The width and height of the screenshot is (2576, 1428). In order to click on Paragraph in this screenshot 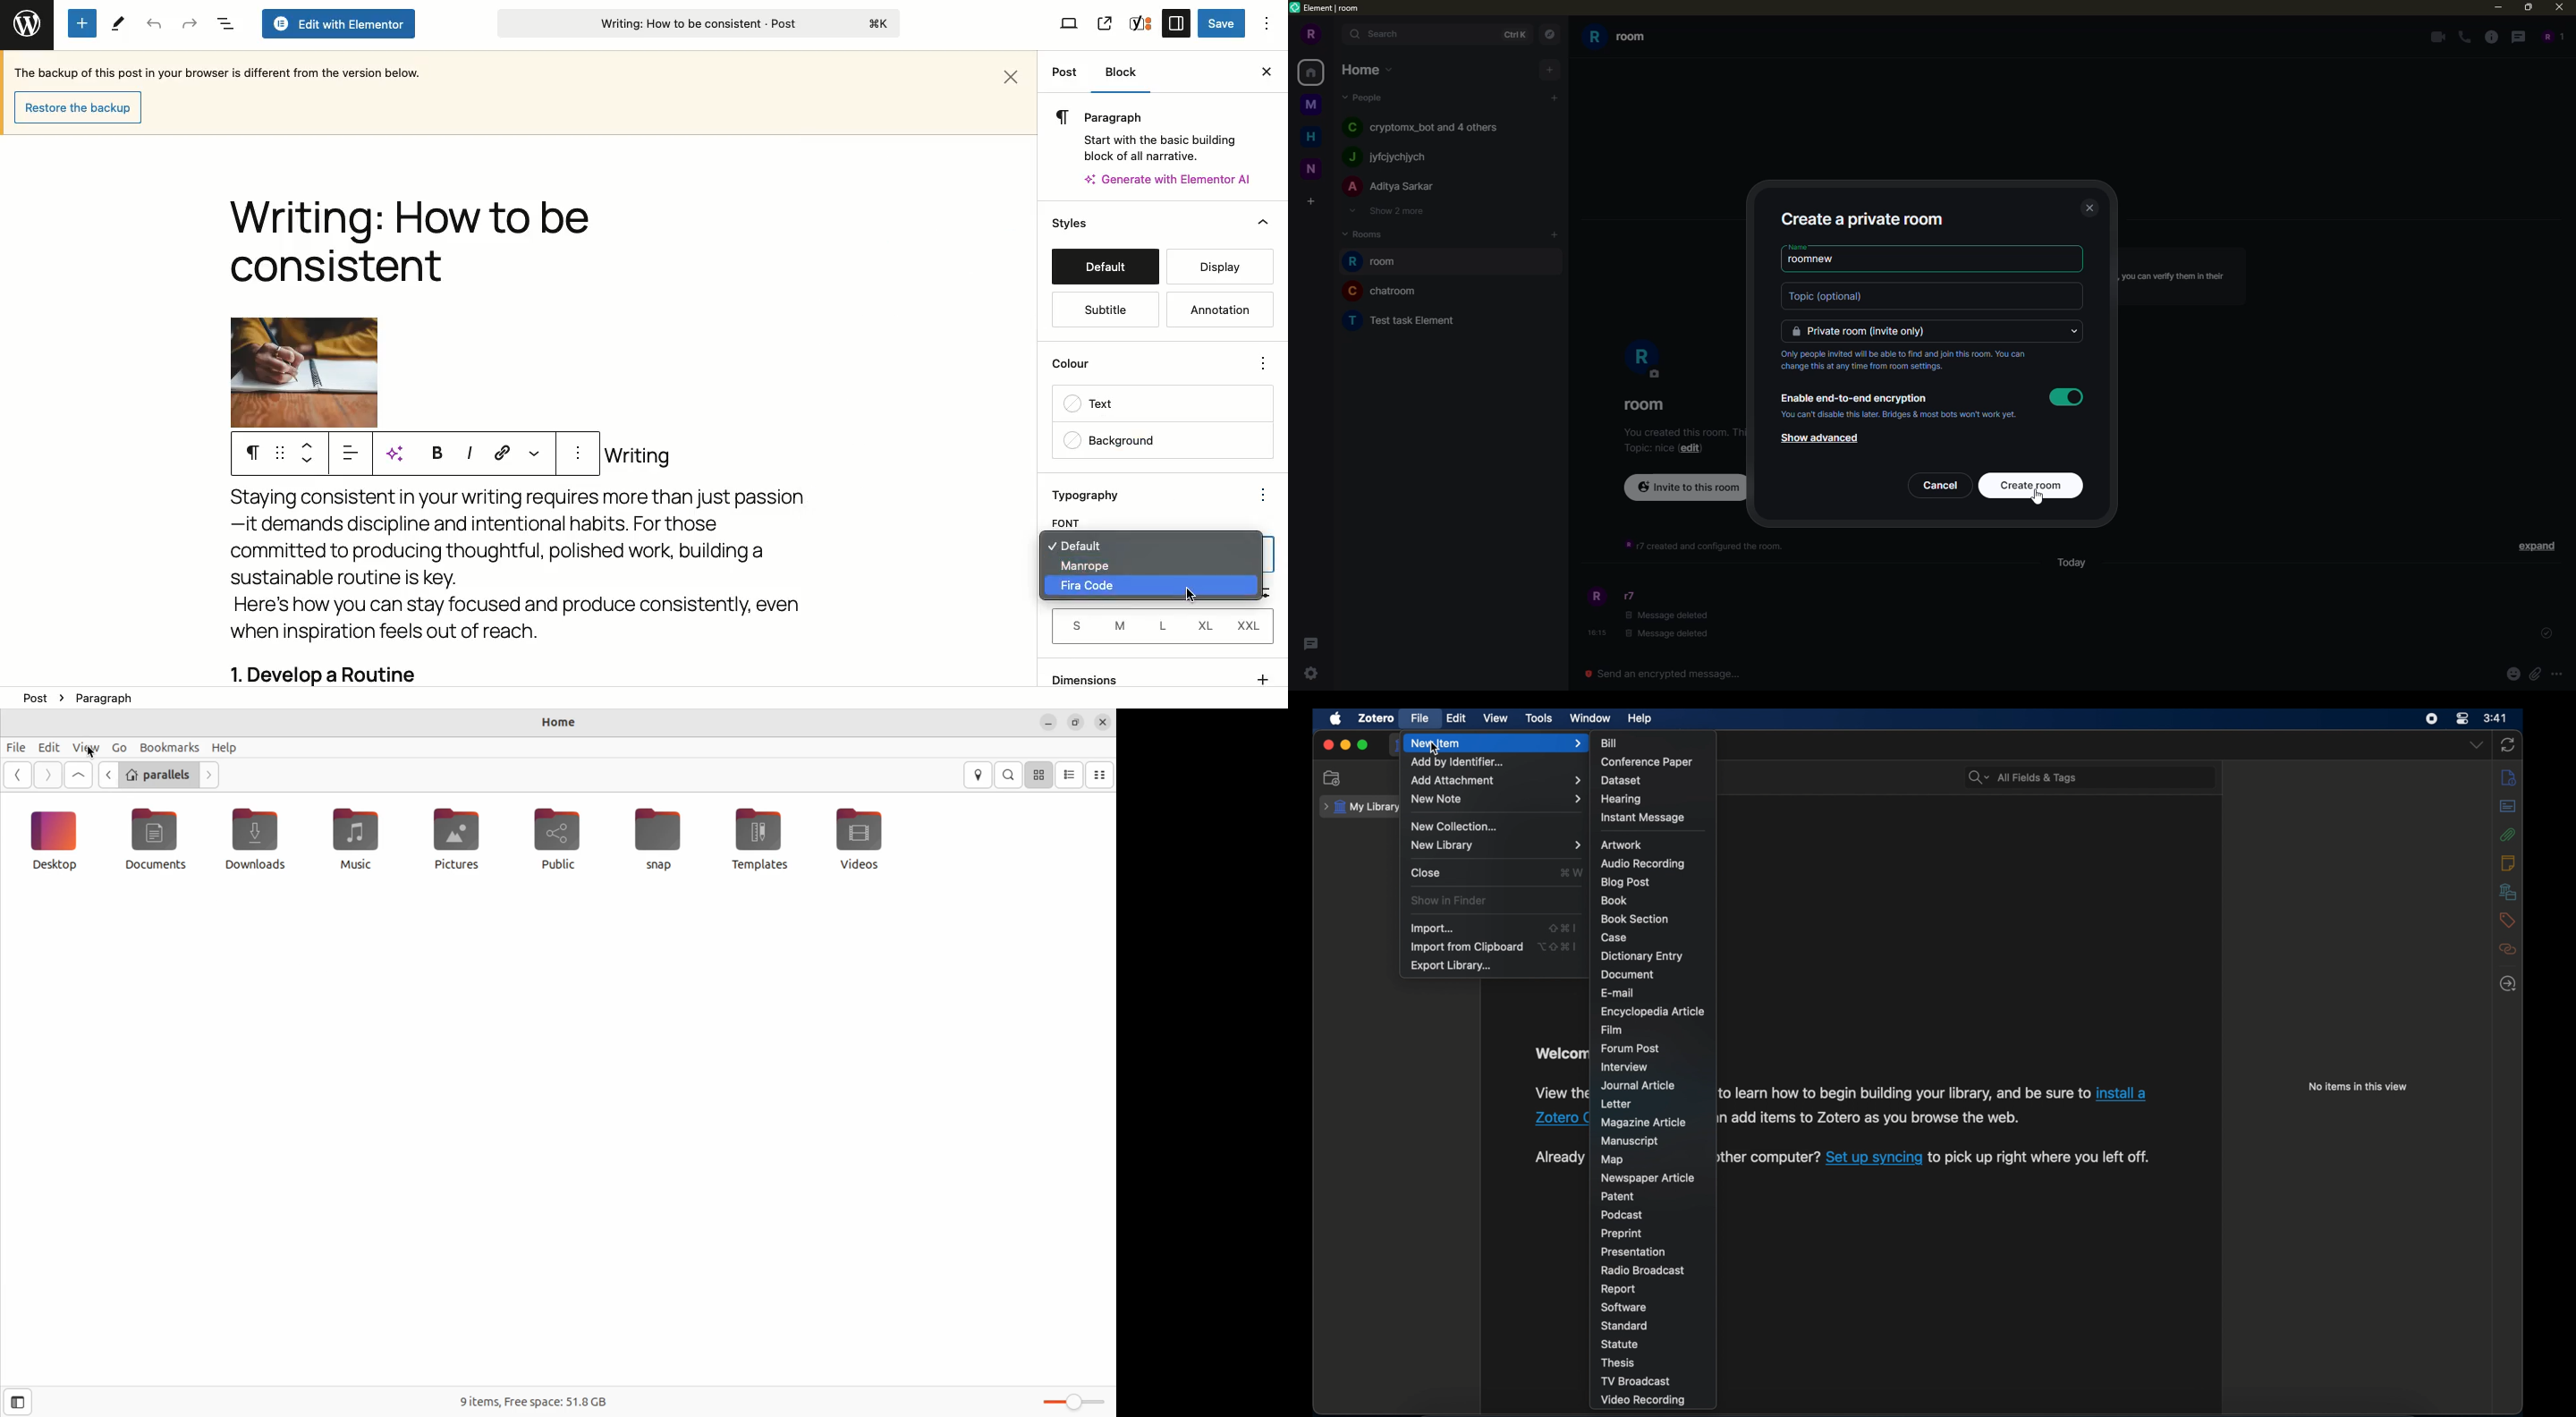, I will do `click(1149, 116)`.